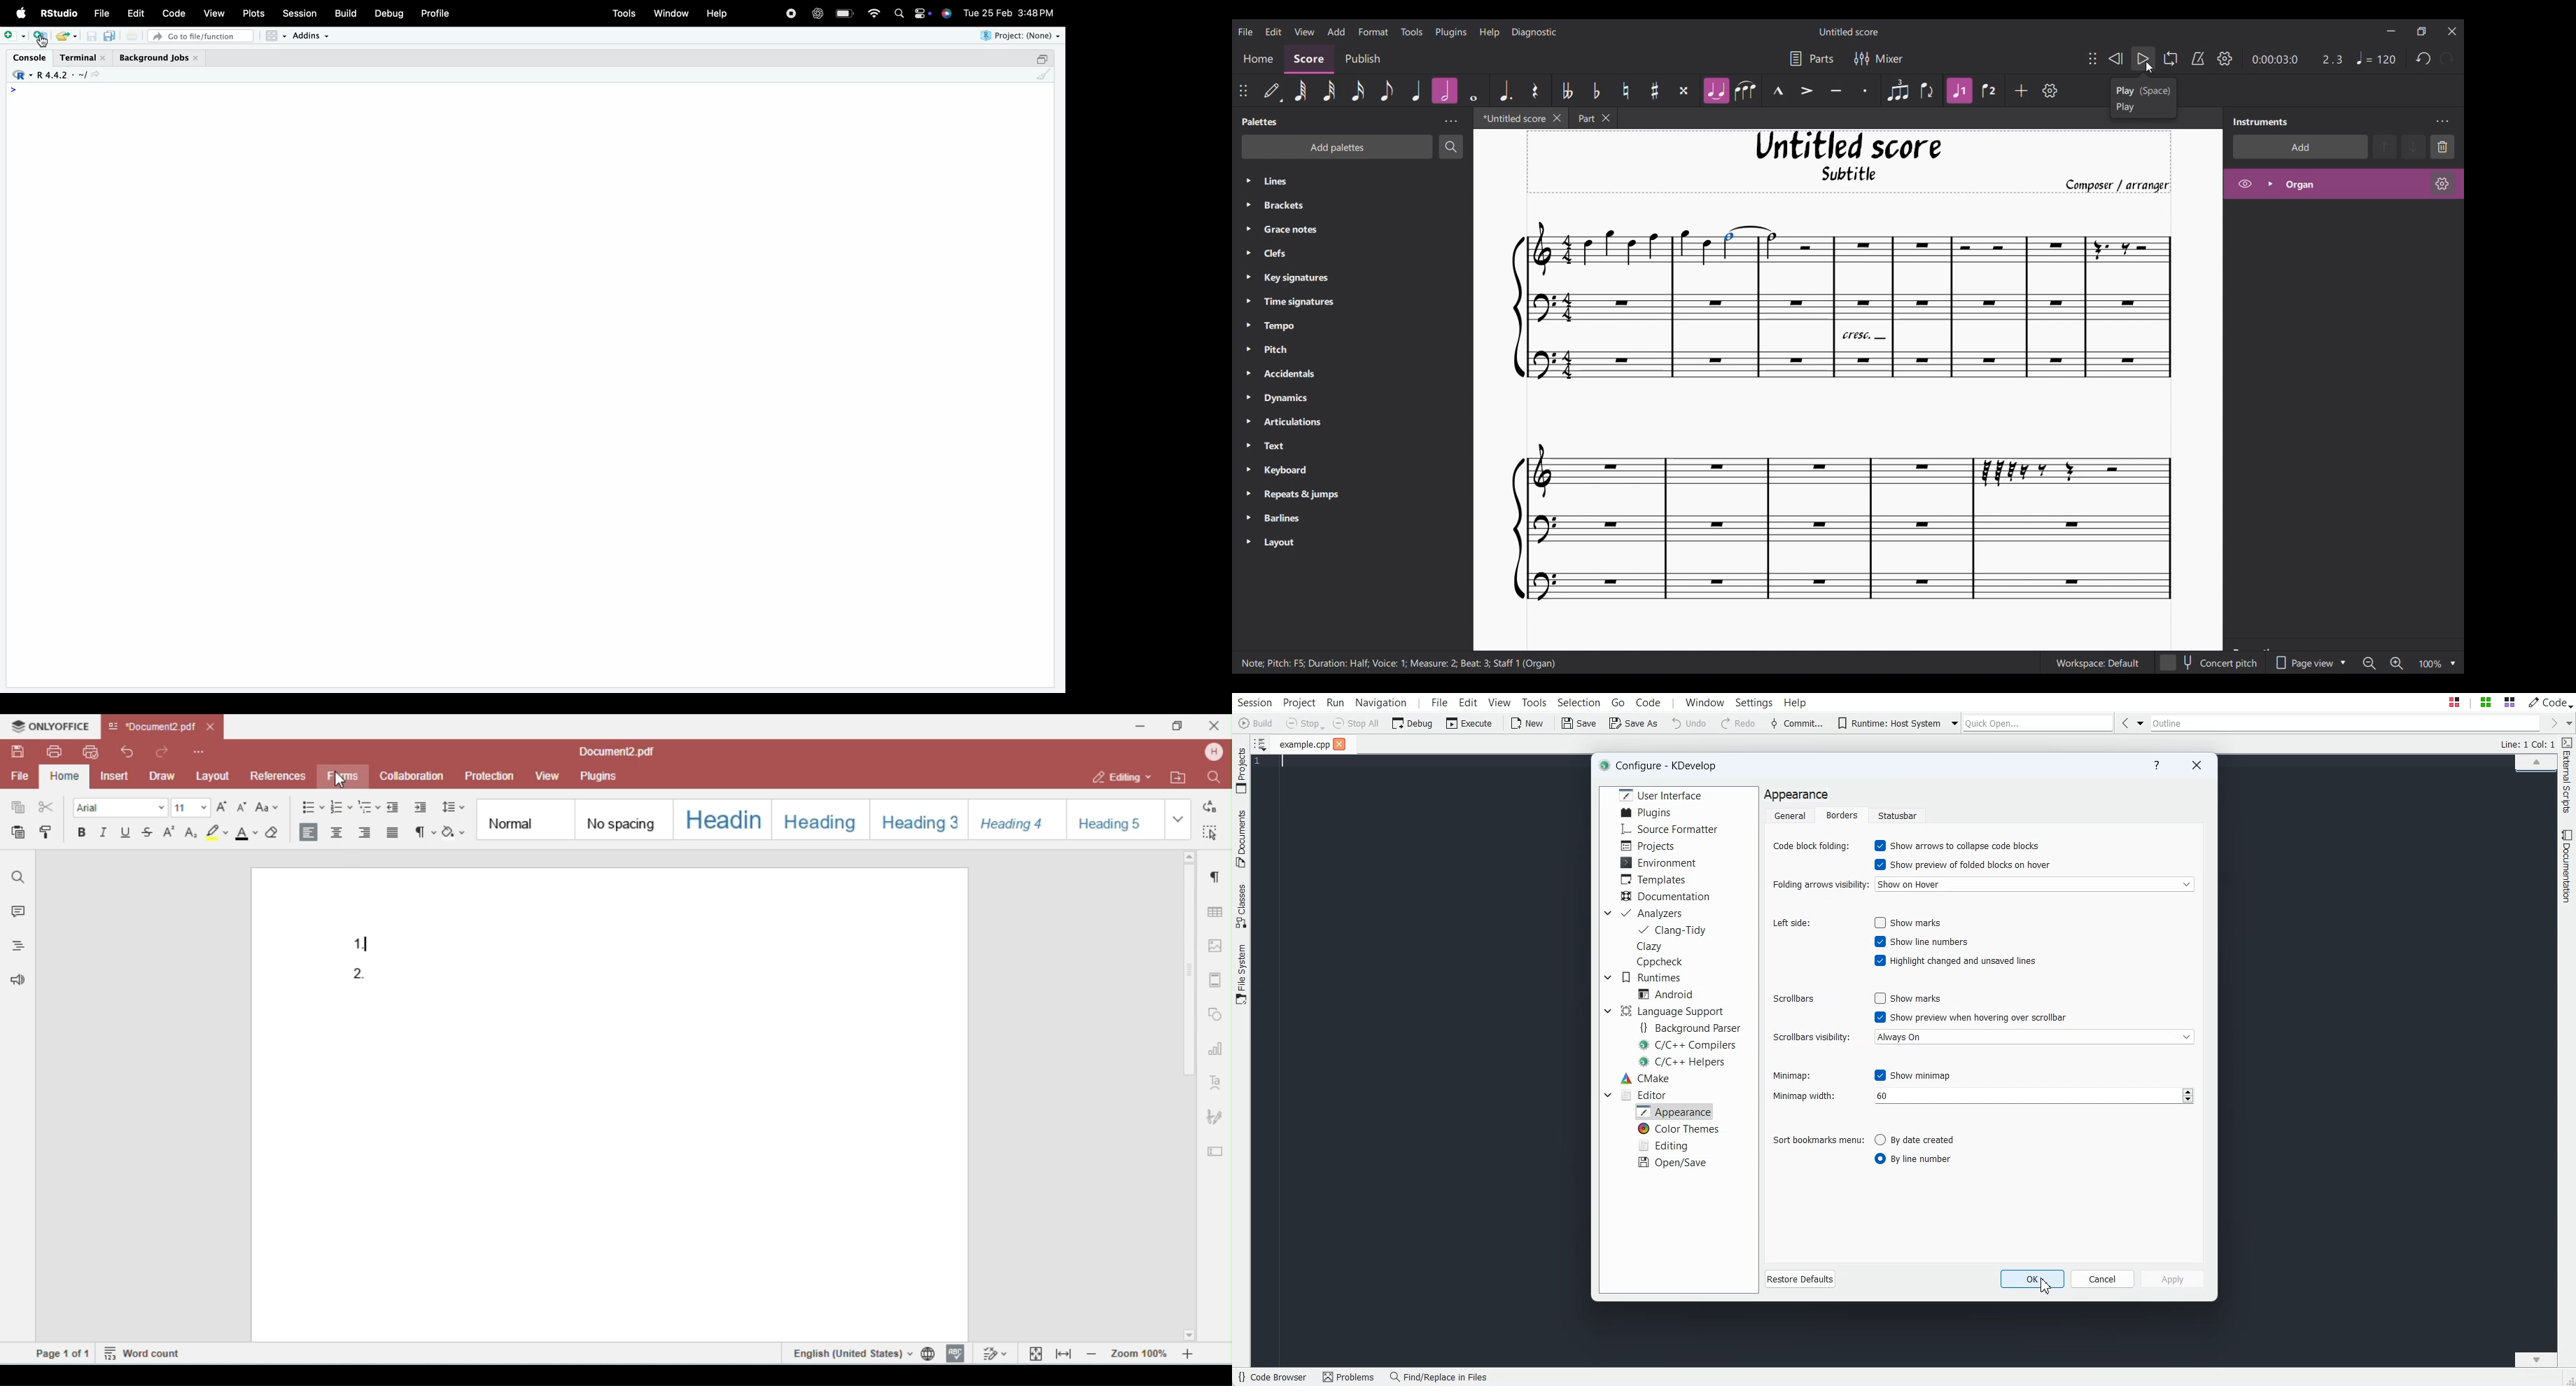 The image size is (2576, 1400). I want to click on Change position of toolbar, so click(2092, 58).